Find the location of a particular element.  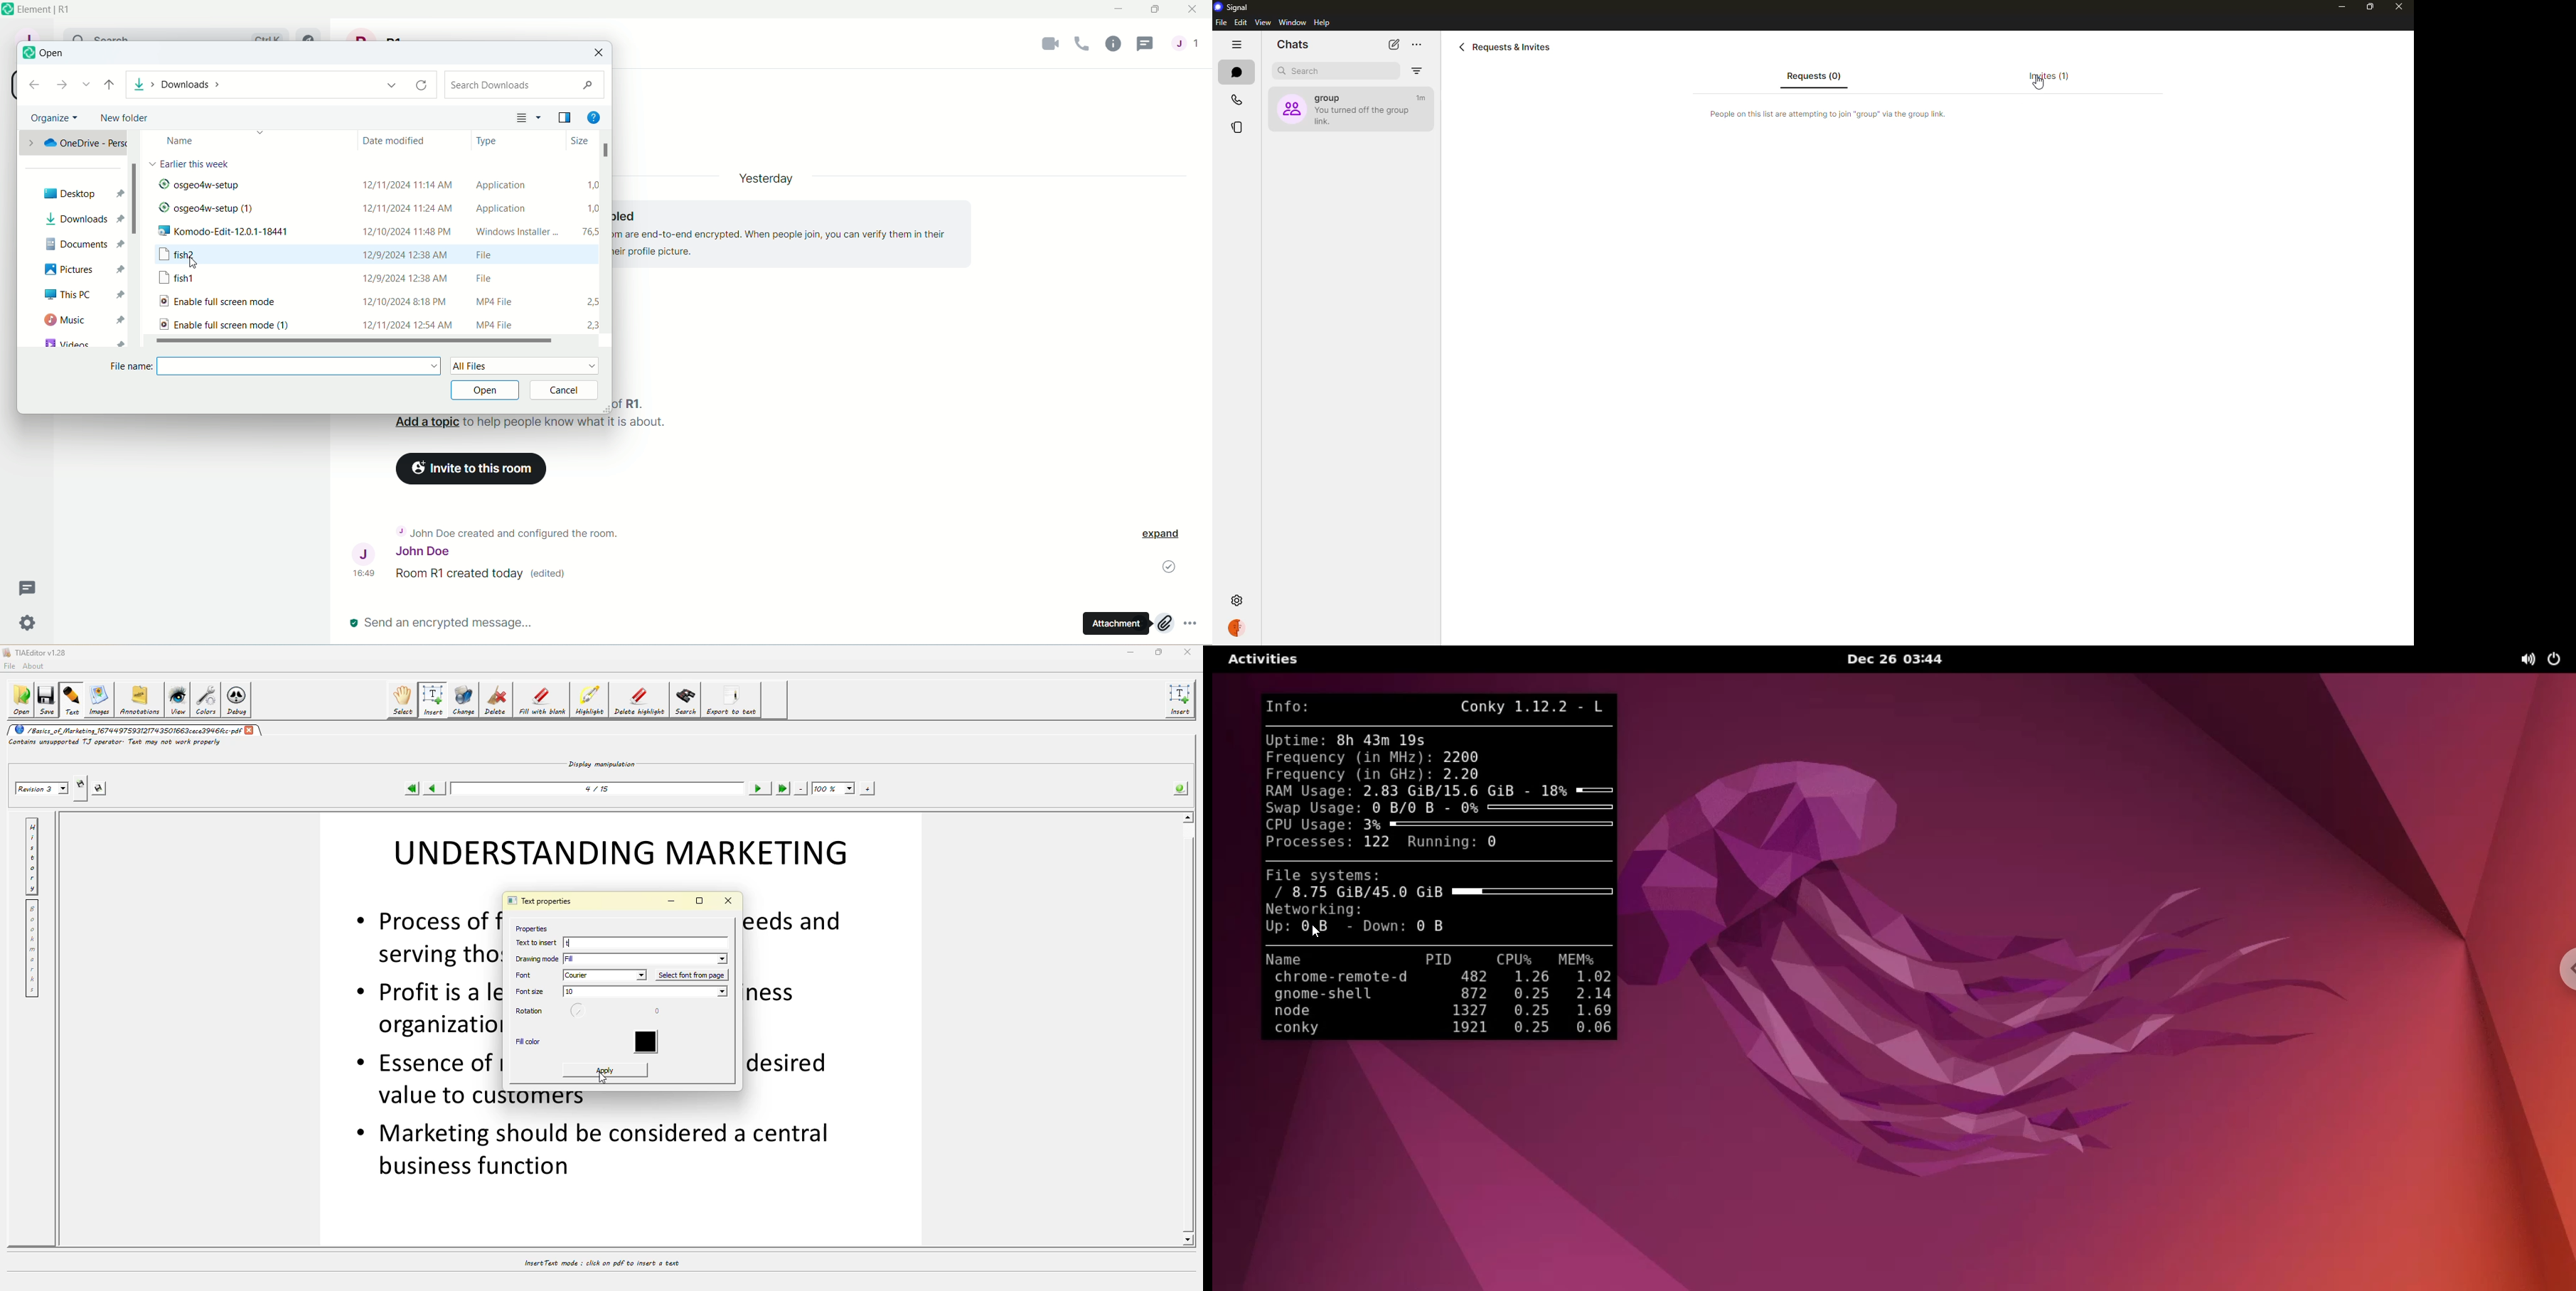

file name is located at coordinates (275, 368).